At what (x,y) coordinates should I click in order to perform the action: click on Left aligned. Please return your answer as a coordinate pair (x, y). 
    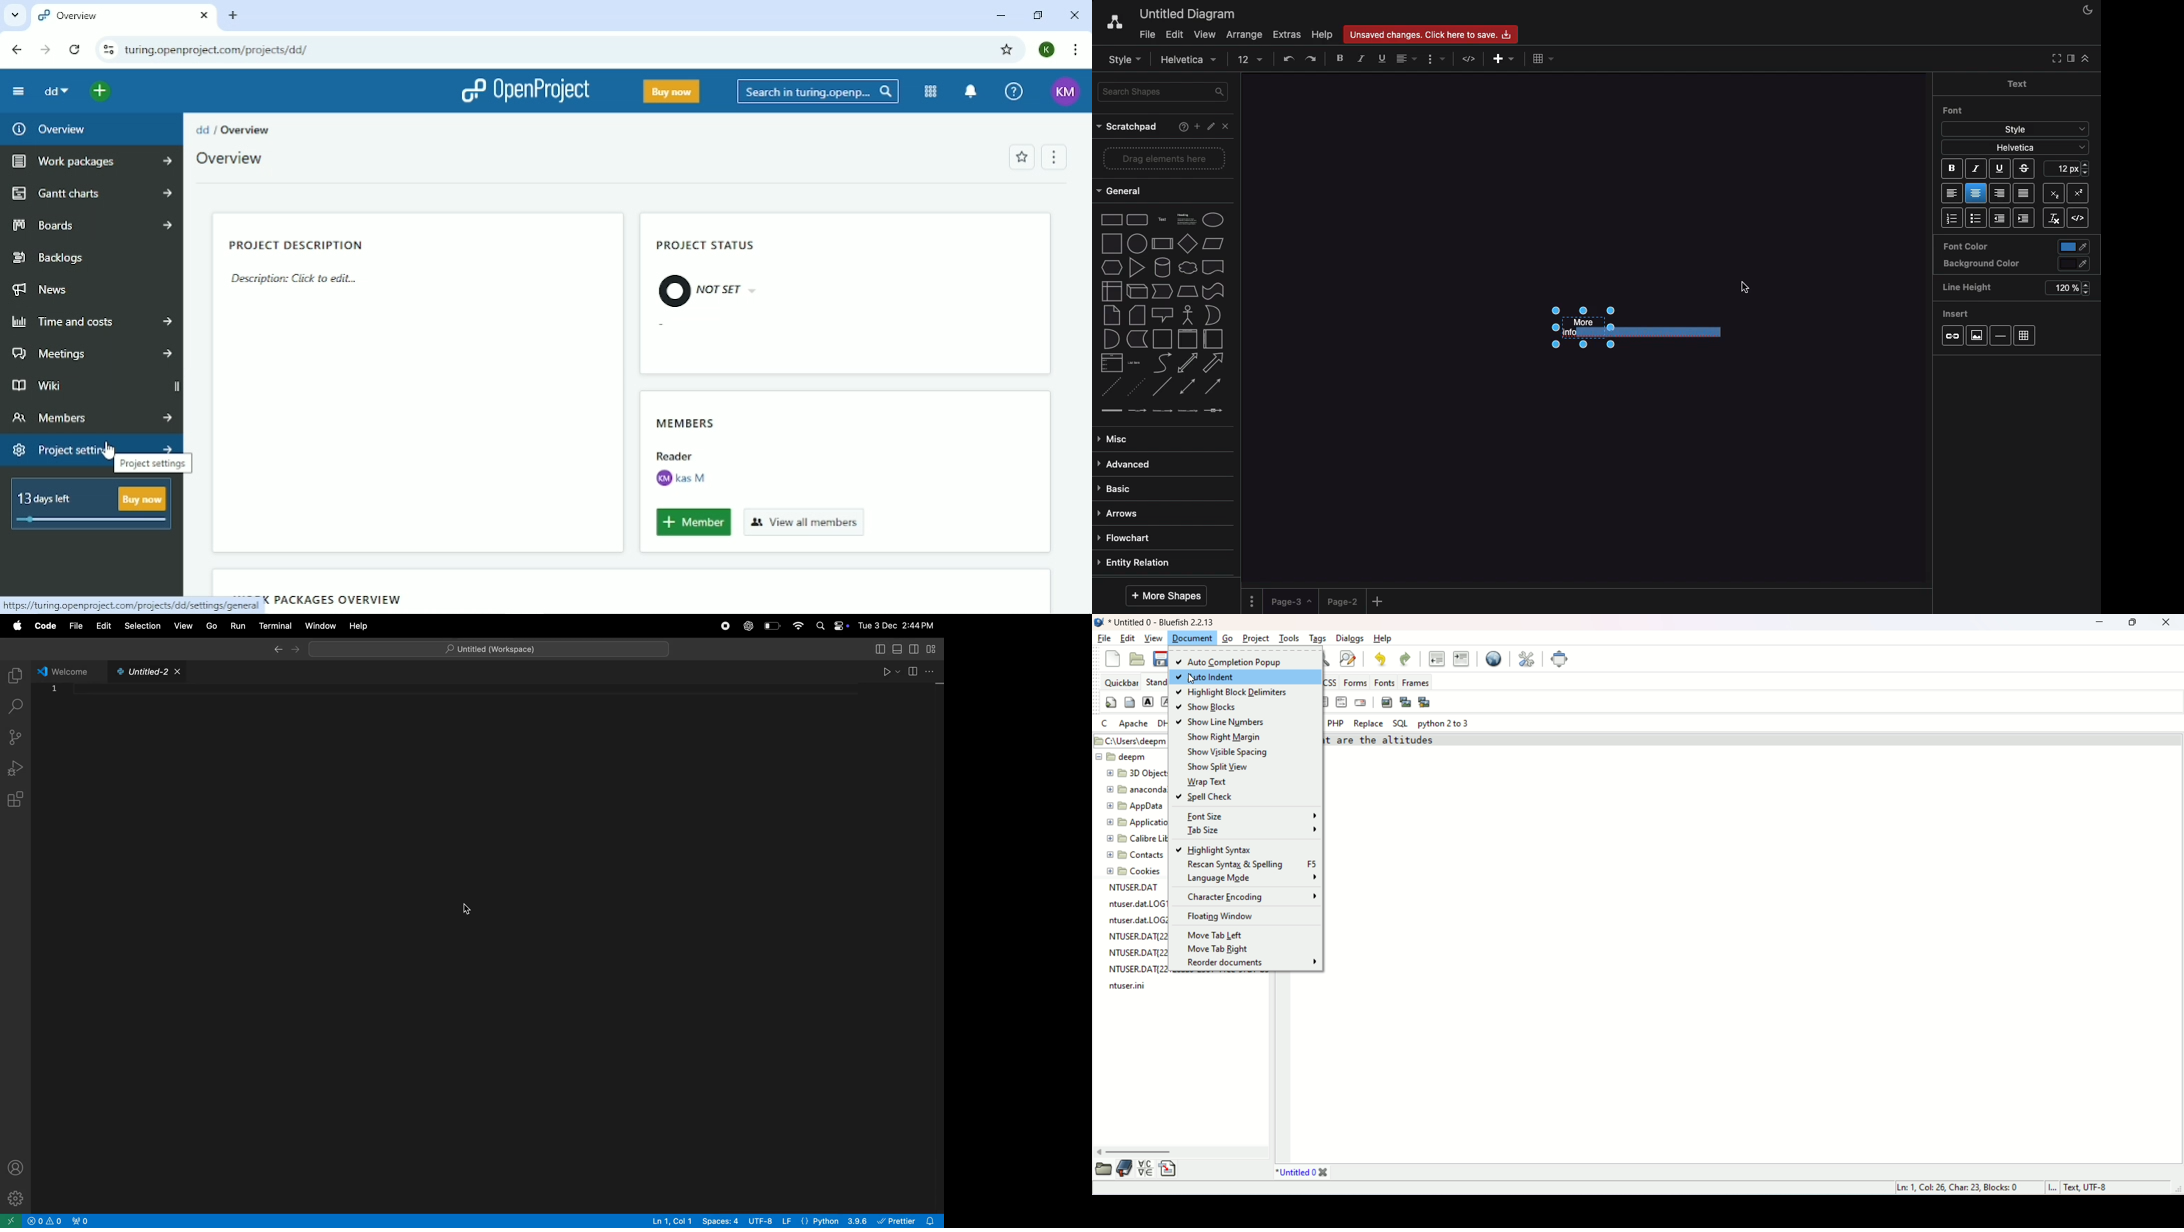
    Looking at the image, I should click on (1953, 194).